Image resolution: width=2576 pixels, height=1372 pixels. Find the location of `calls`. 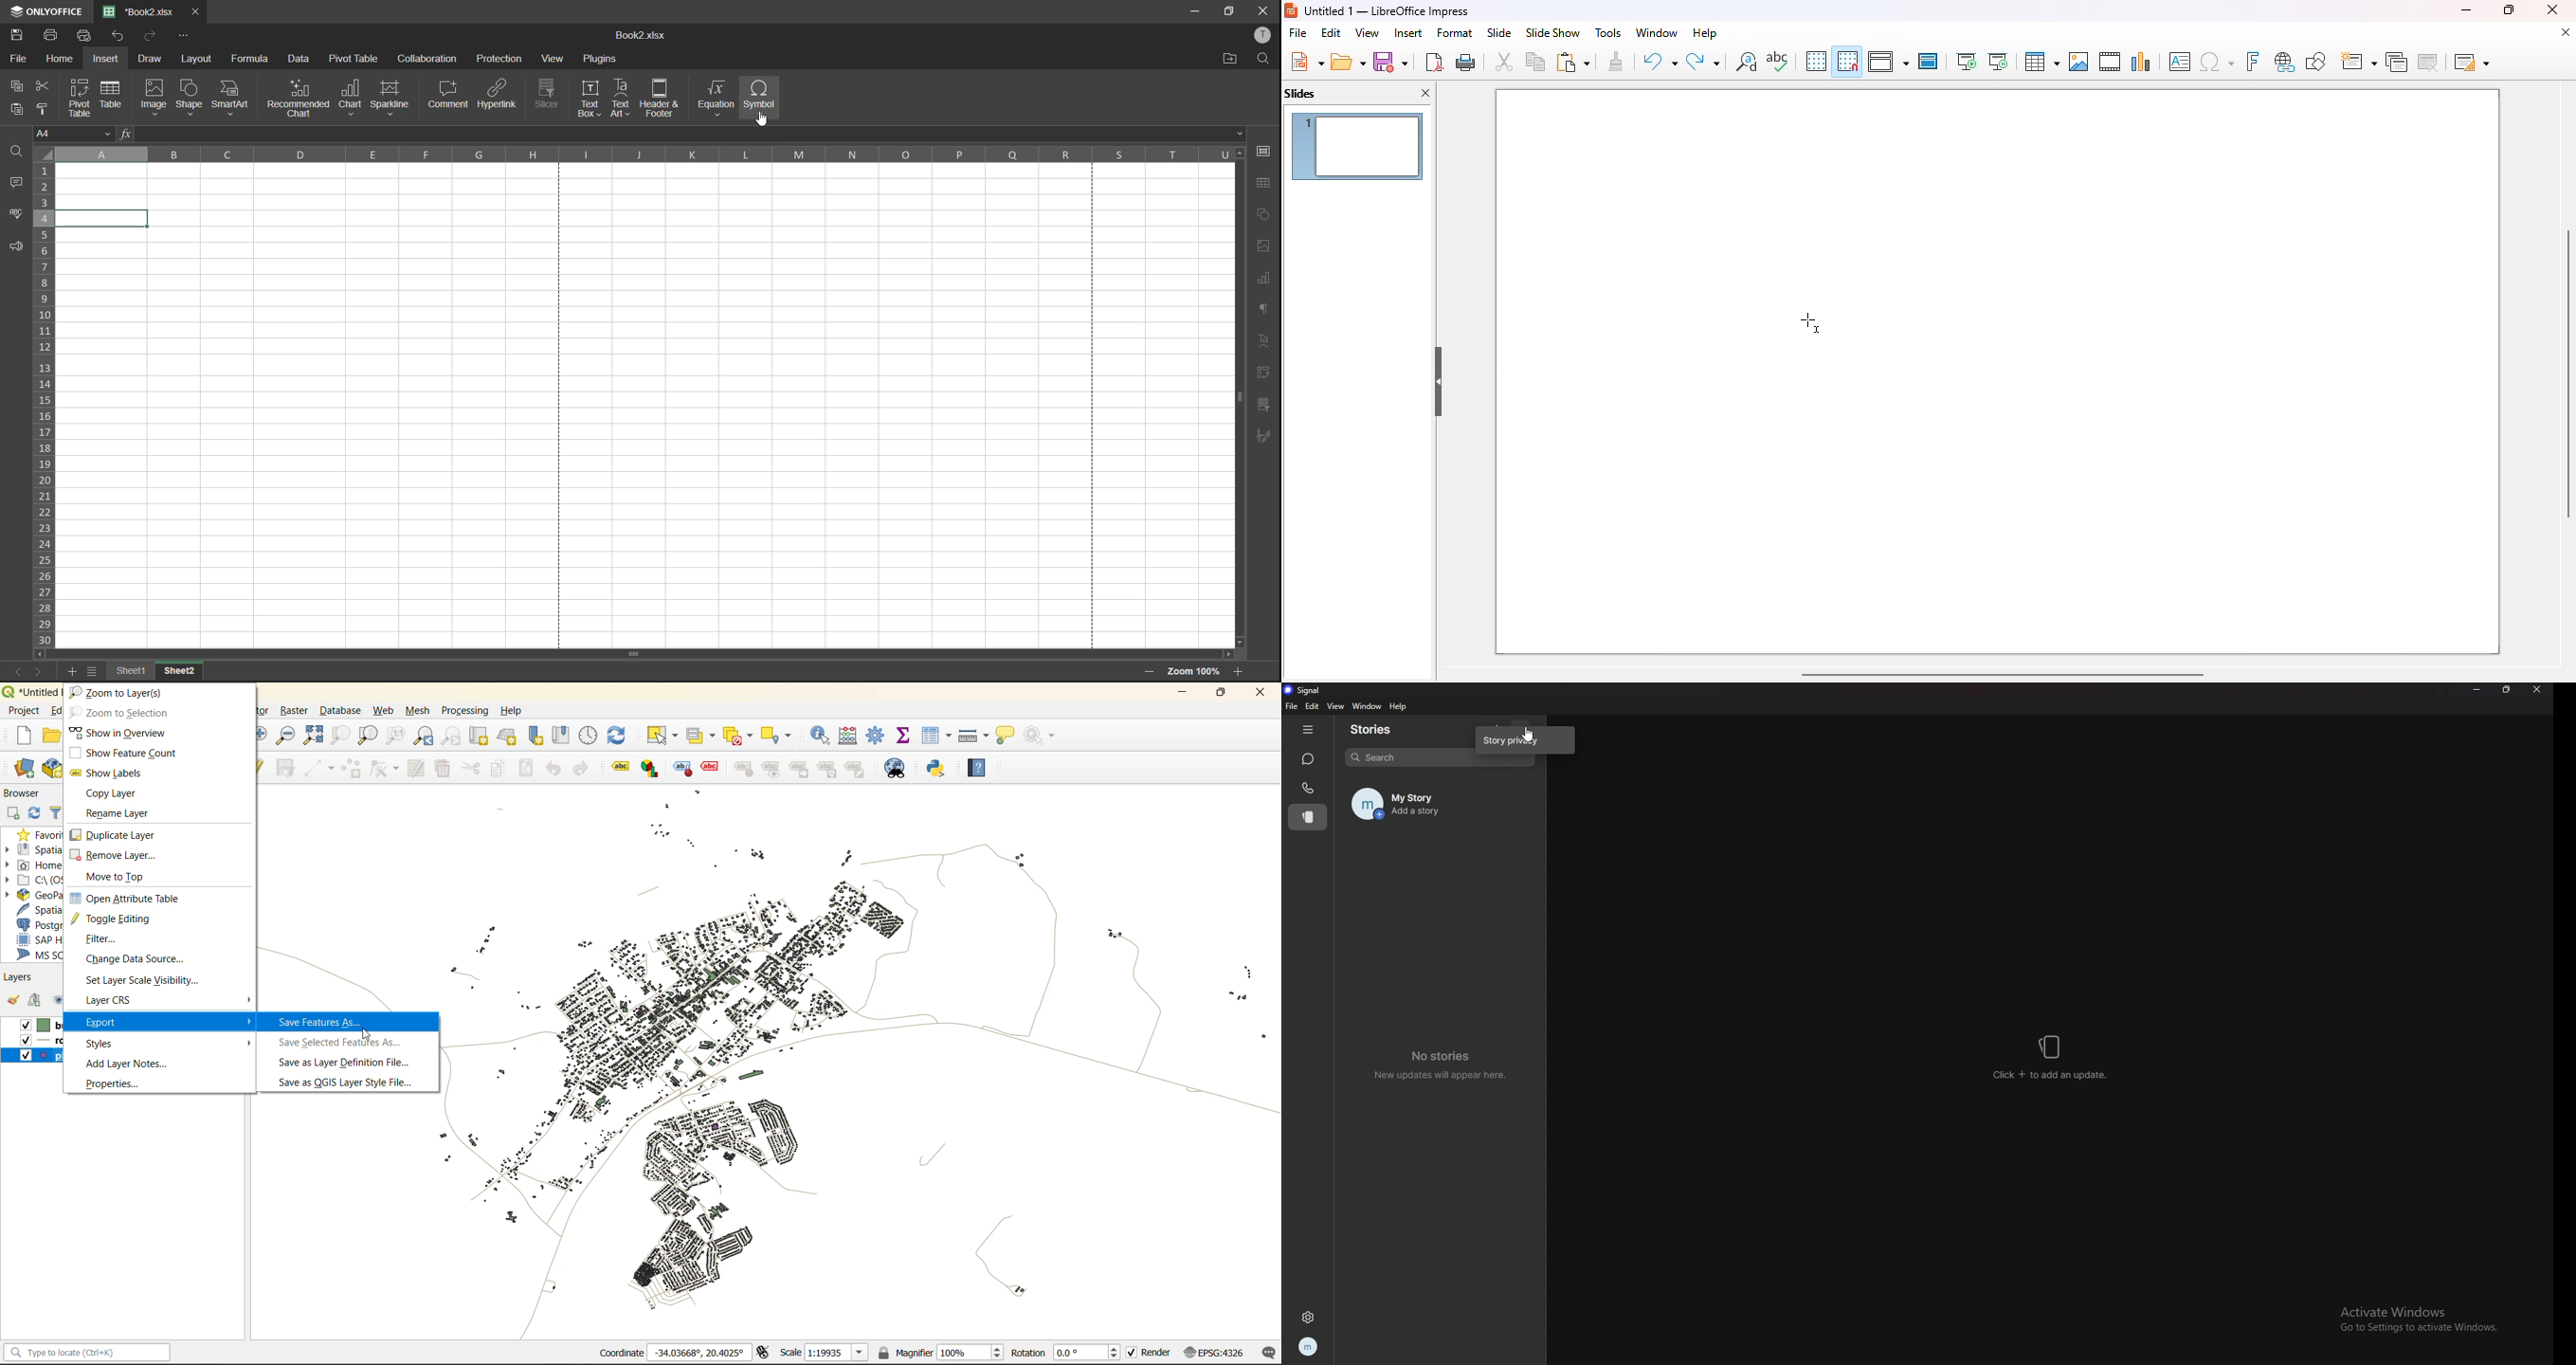

calls is located at coordinates (1310, 787).